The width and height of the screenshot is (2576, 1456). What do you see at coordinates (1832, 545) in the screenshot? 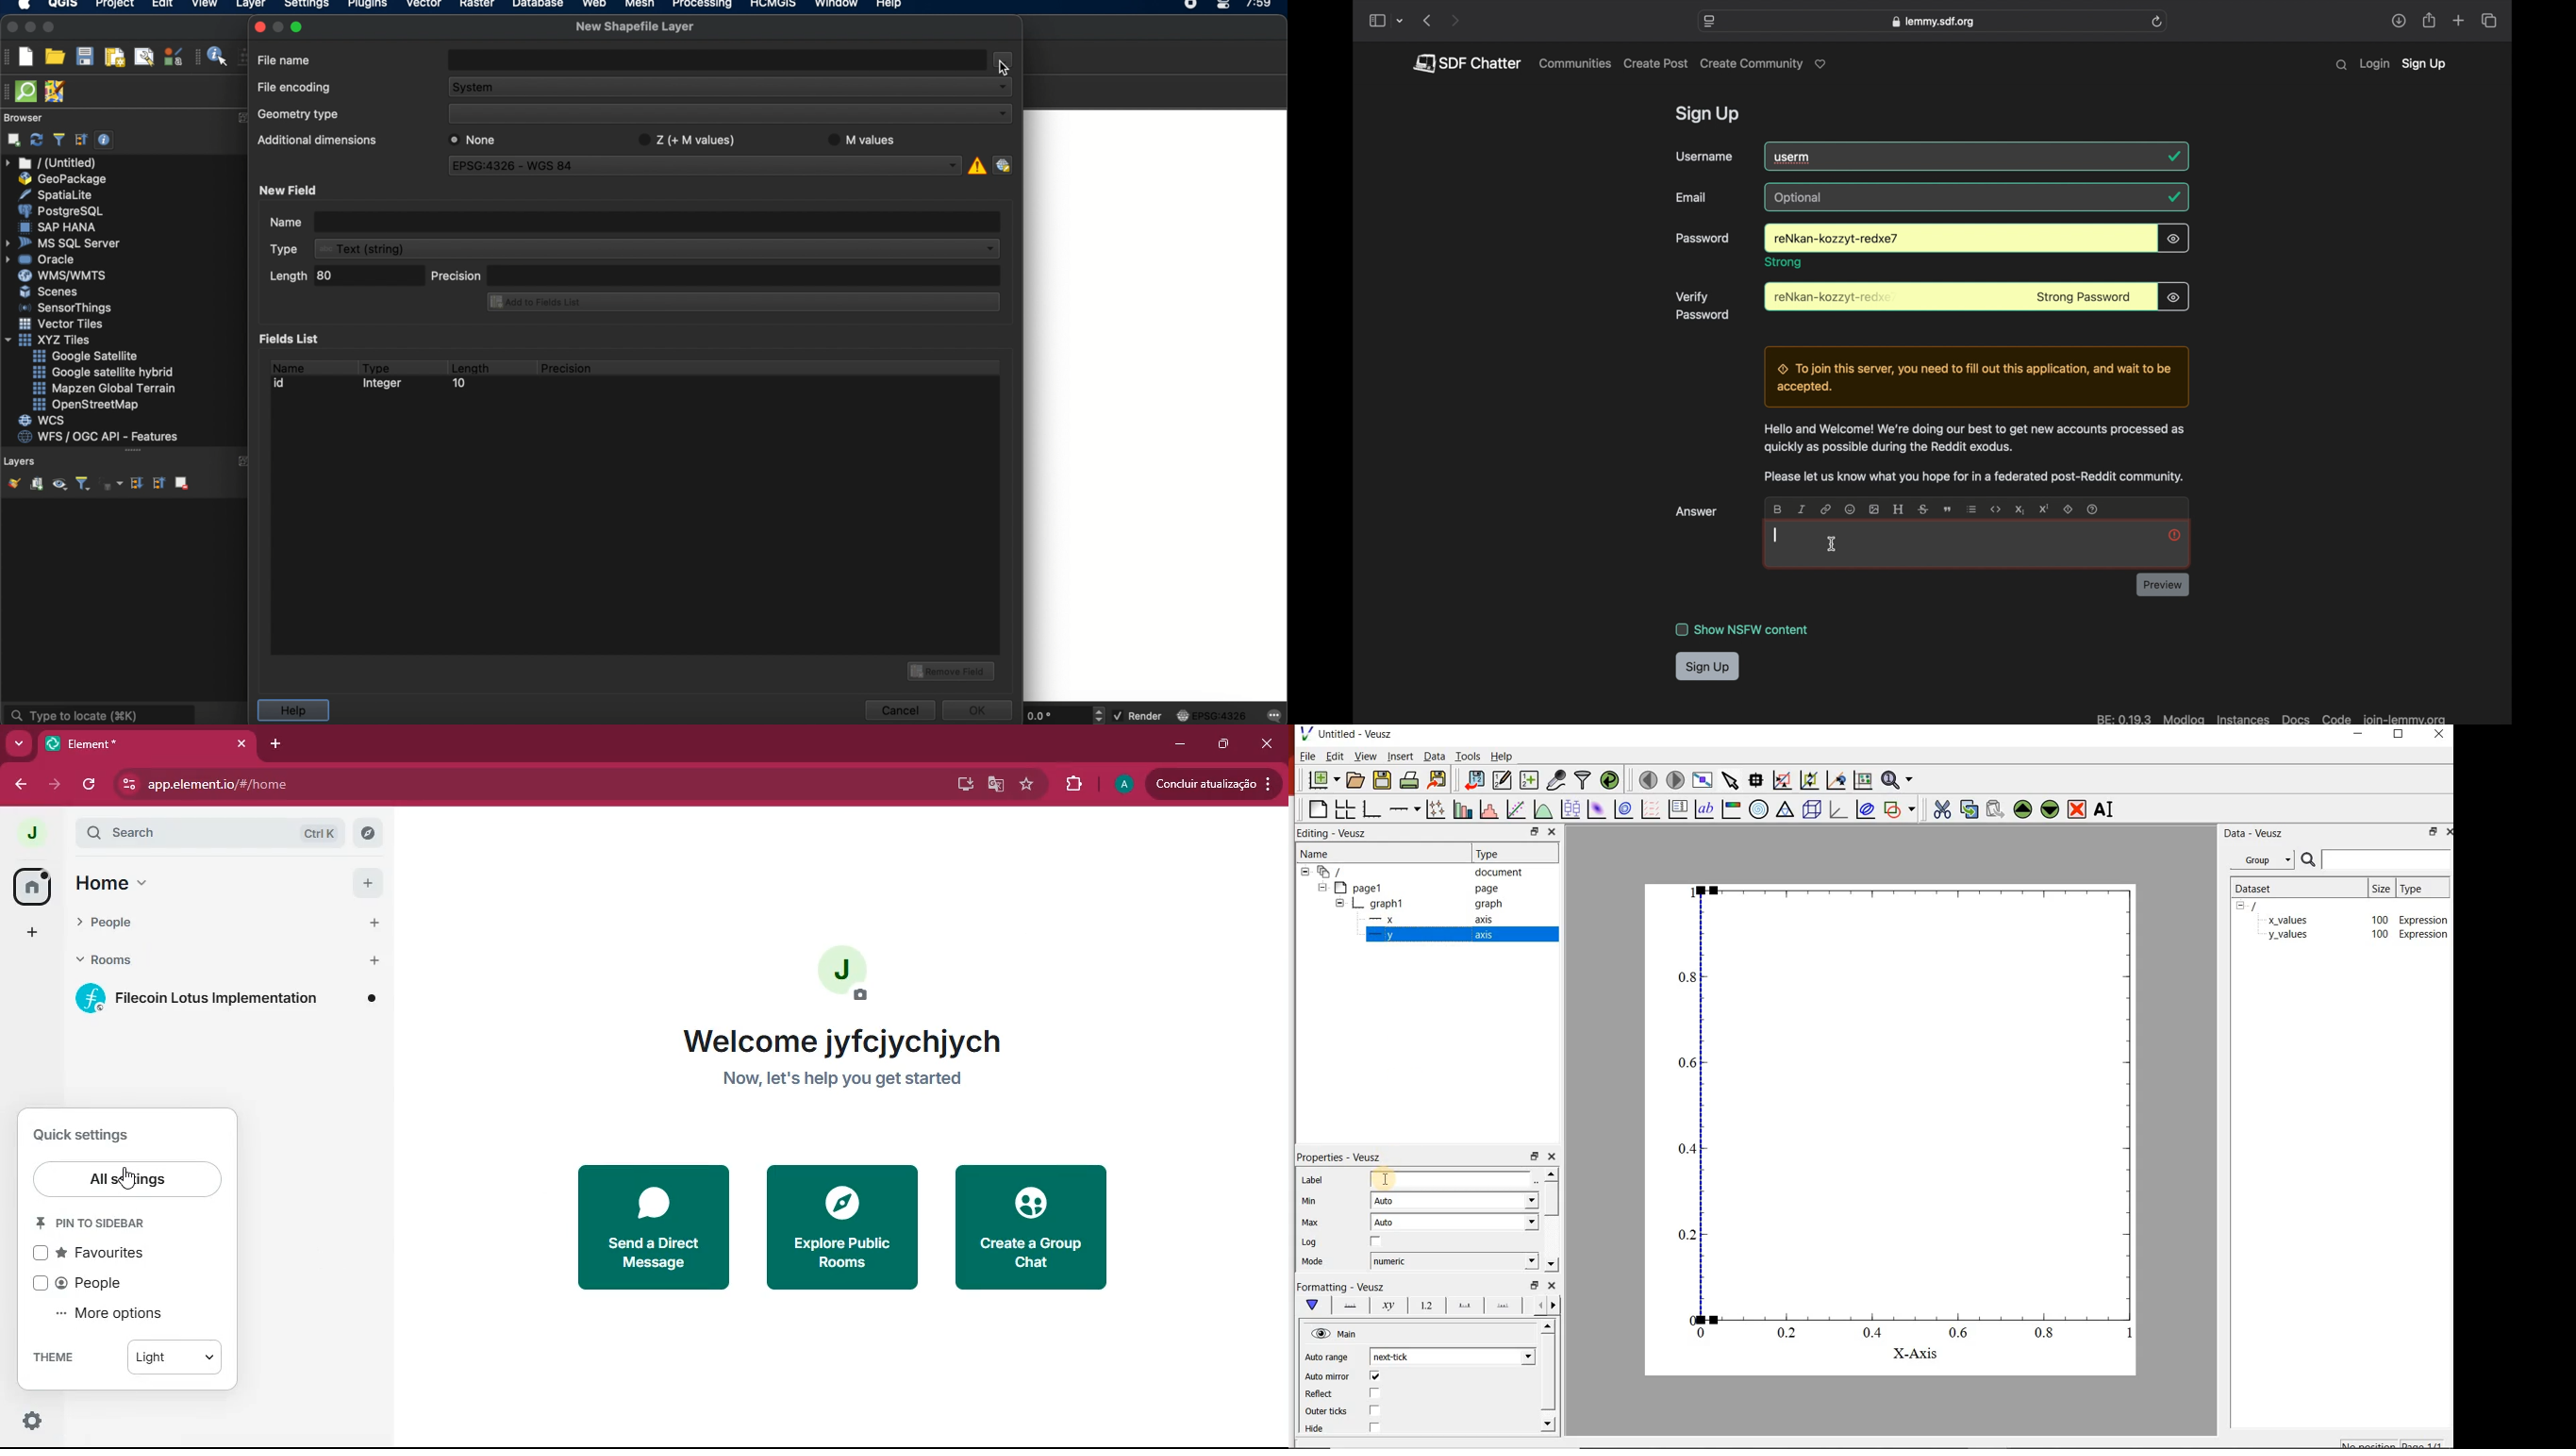
I see `I beam cursor` at bounding box center [1832, 545].